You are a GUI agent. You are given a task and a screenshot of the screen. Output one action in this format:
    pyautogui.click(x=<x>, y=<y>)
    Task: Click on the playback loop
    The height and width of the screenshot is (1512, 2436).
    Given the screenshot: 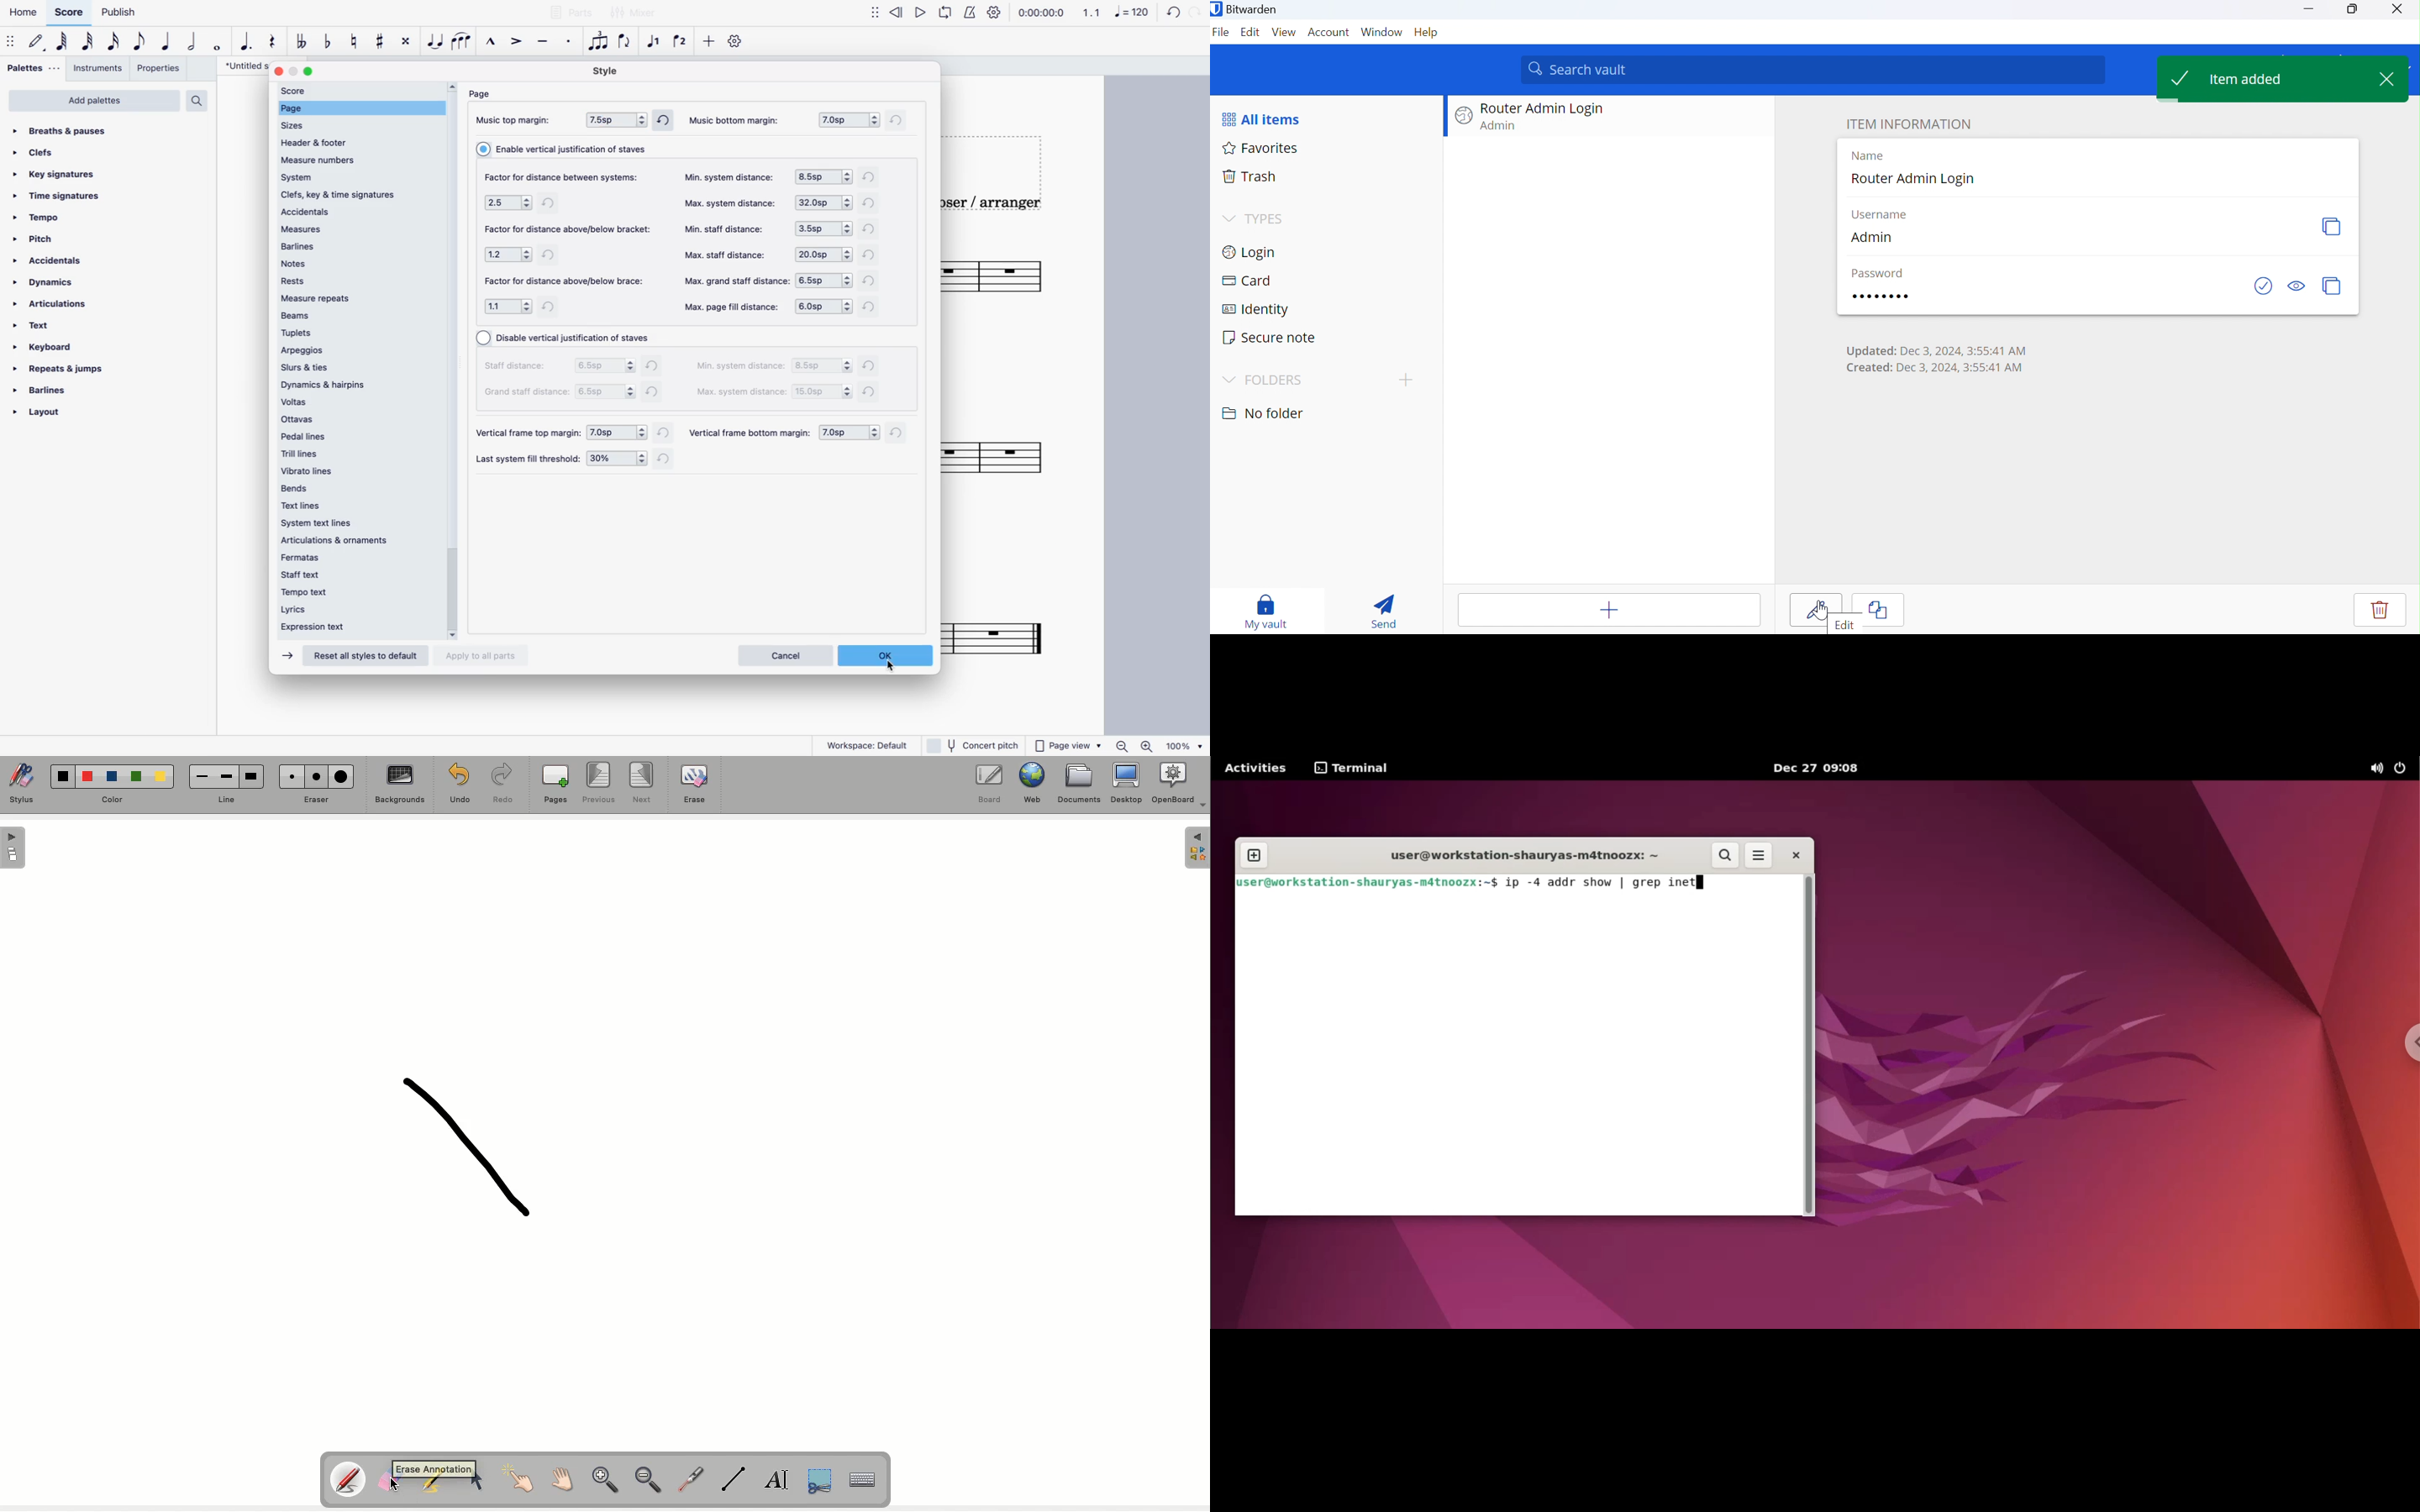 What is the action you would take?
    pyautogui.click(x=948, y=14)
    